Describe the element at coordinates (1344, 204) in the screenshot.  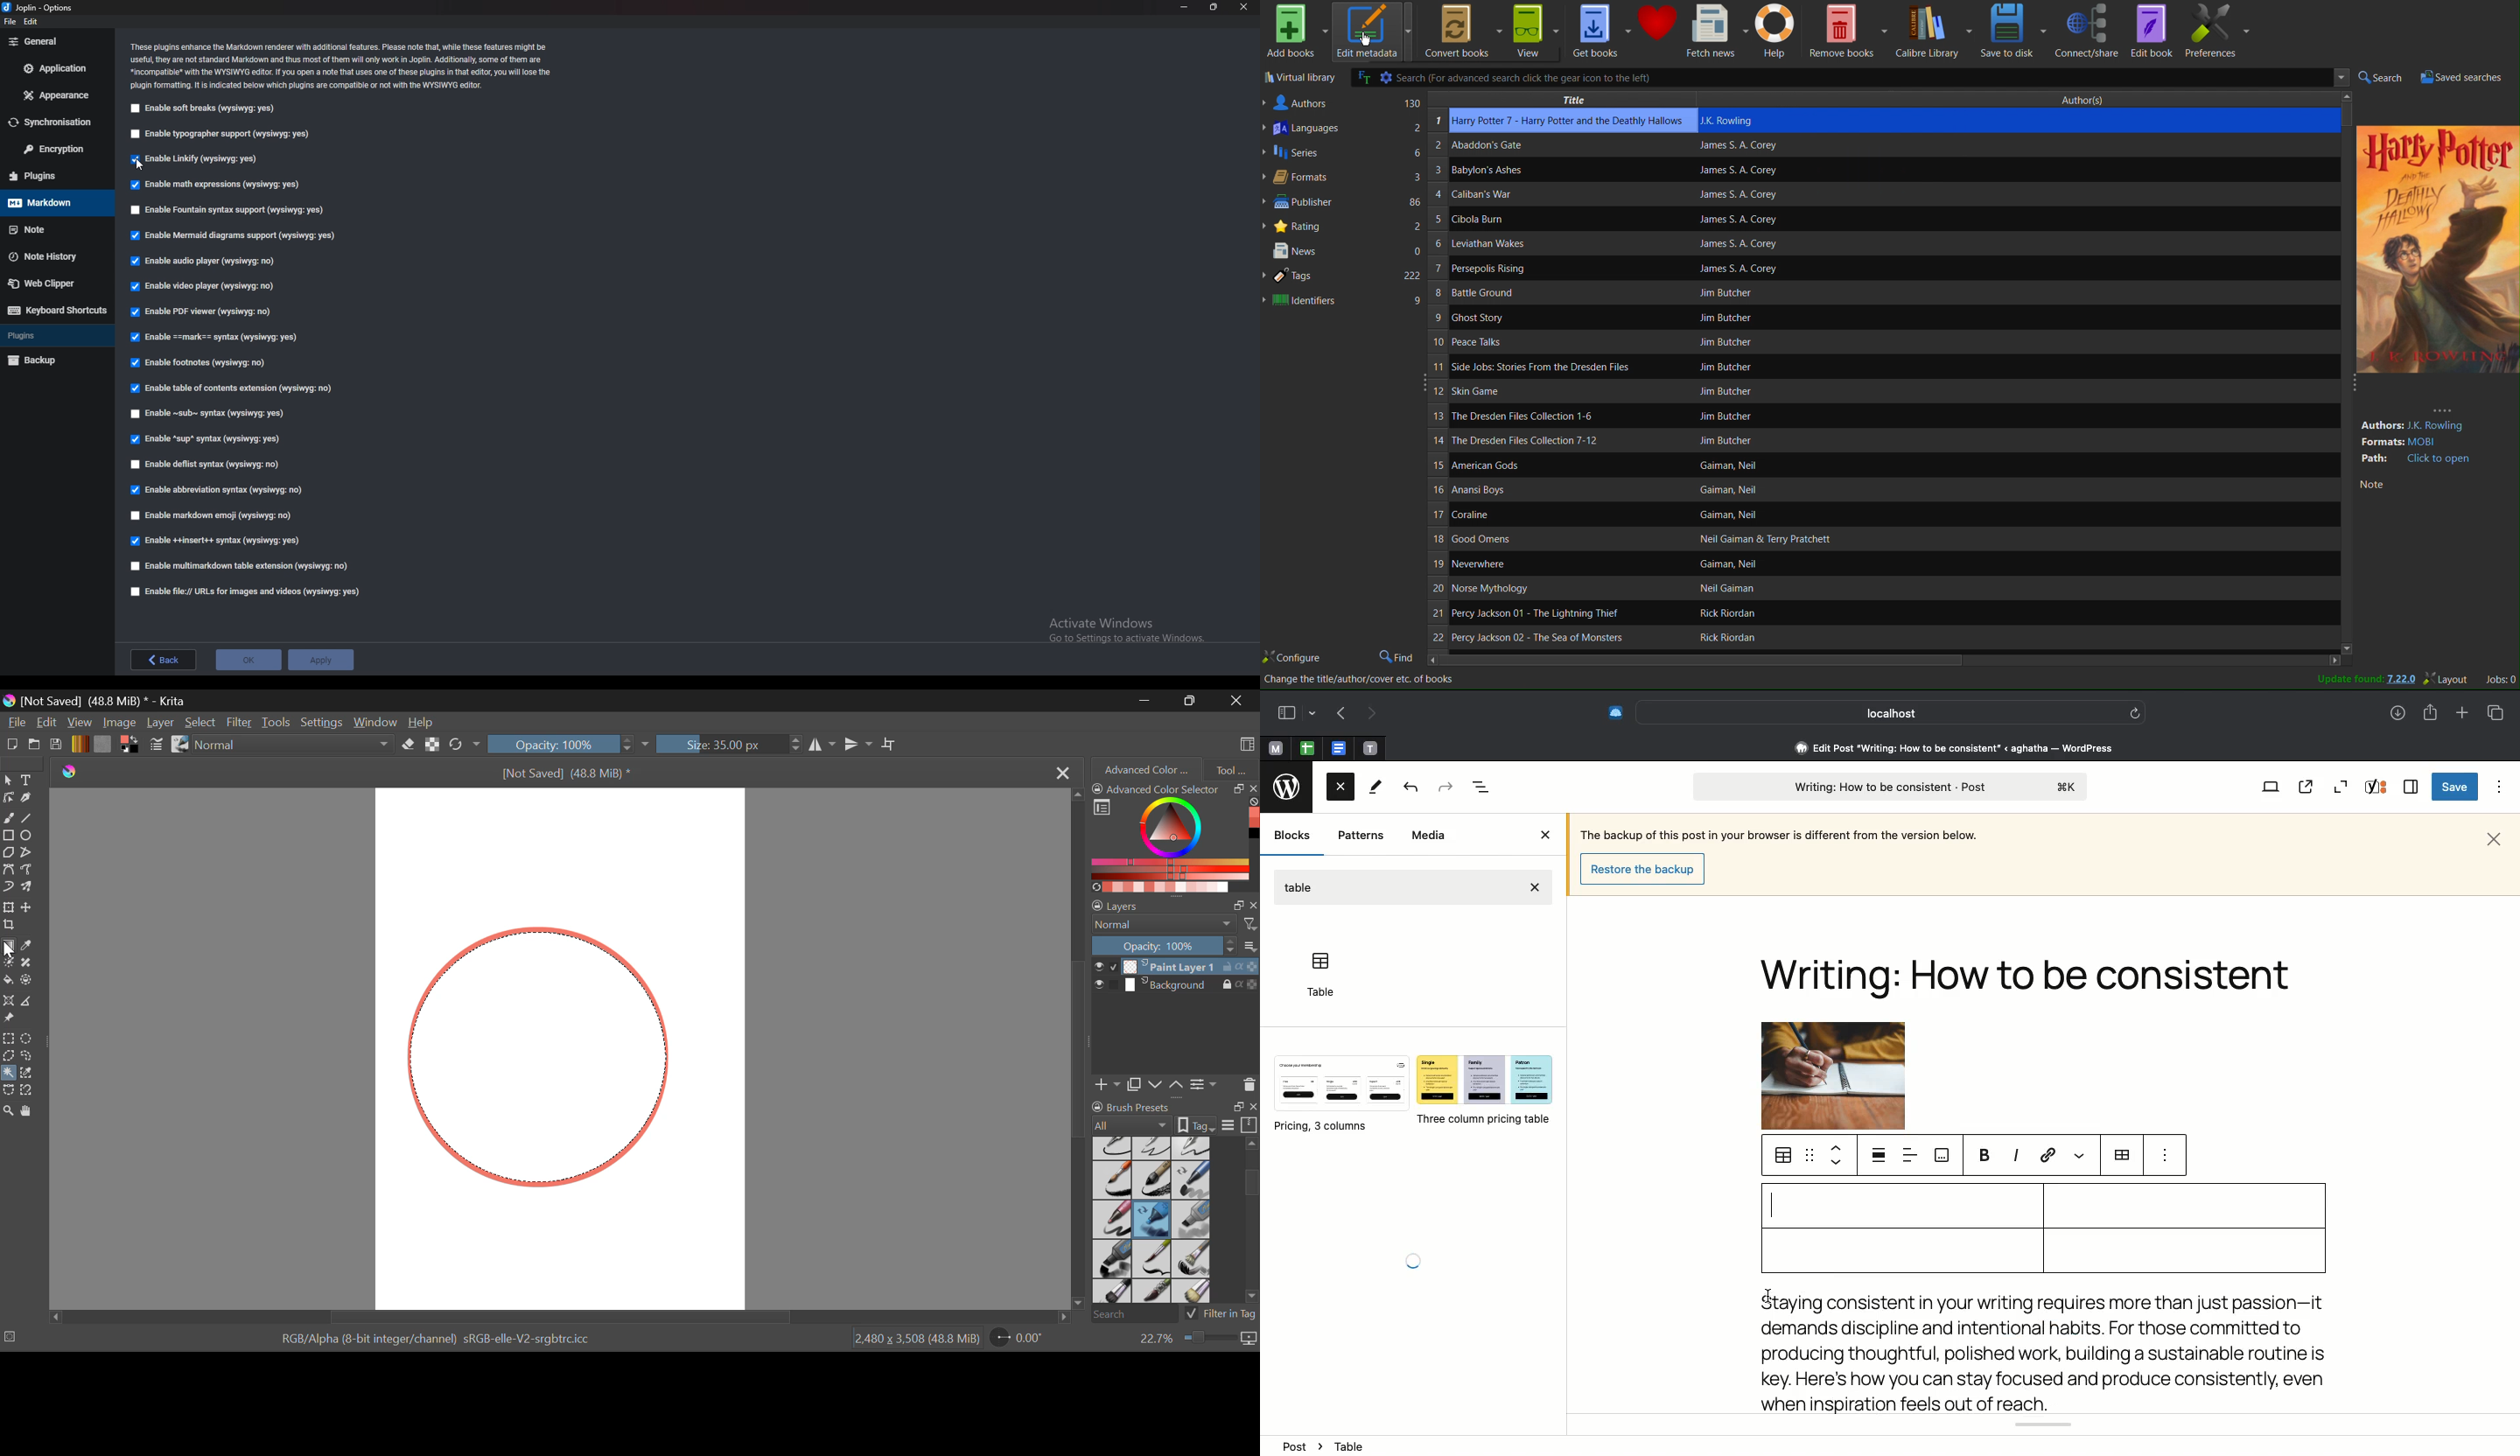
I see `Publisher` at that location.